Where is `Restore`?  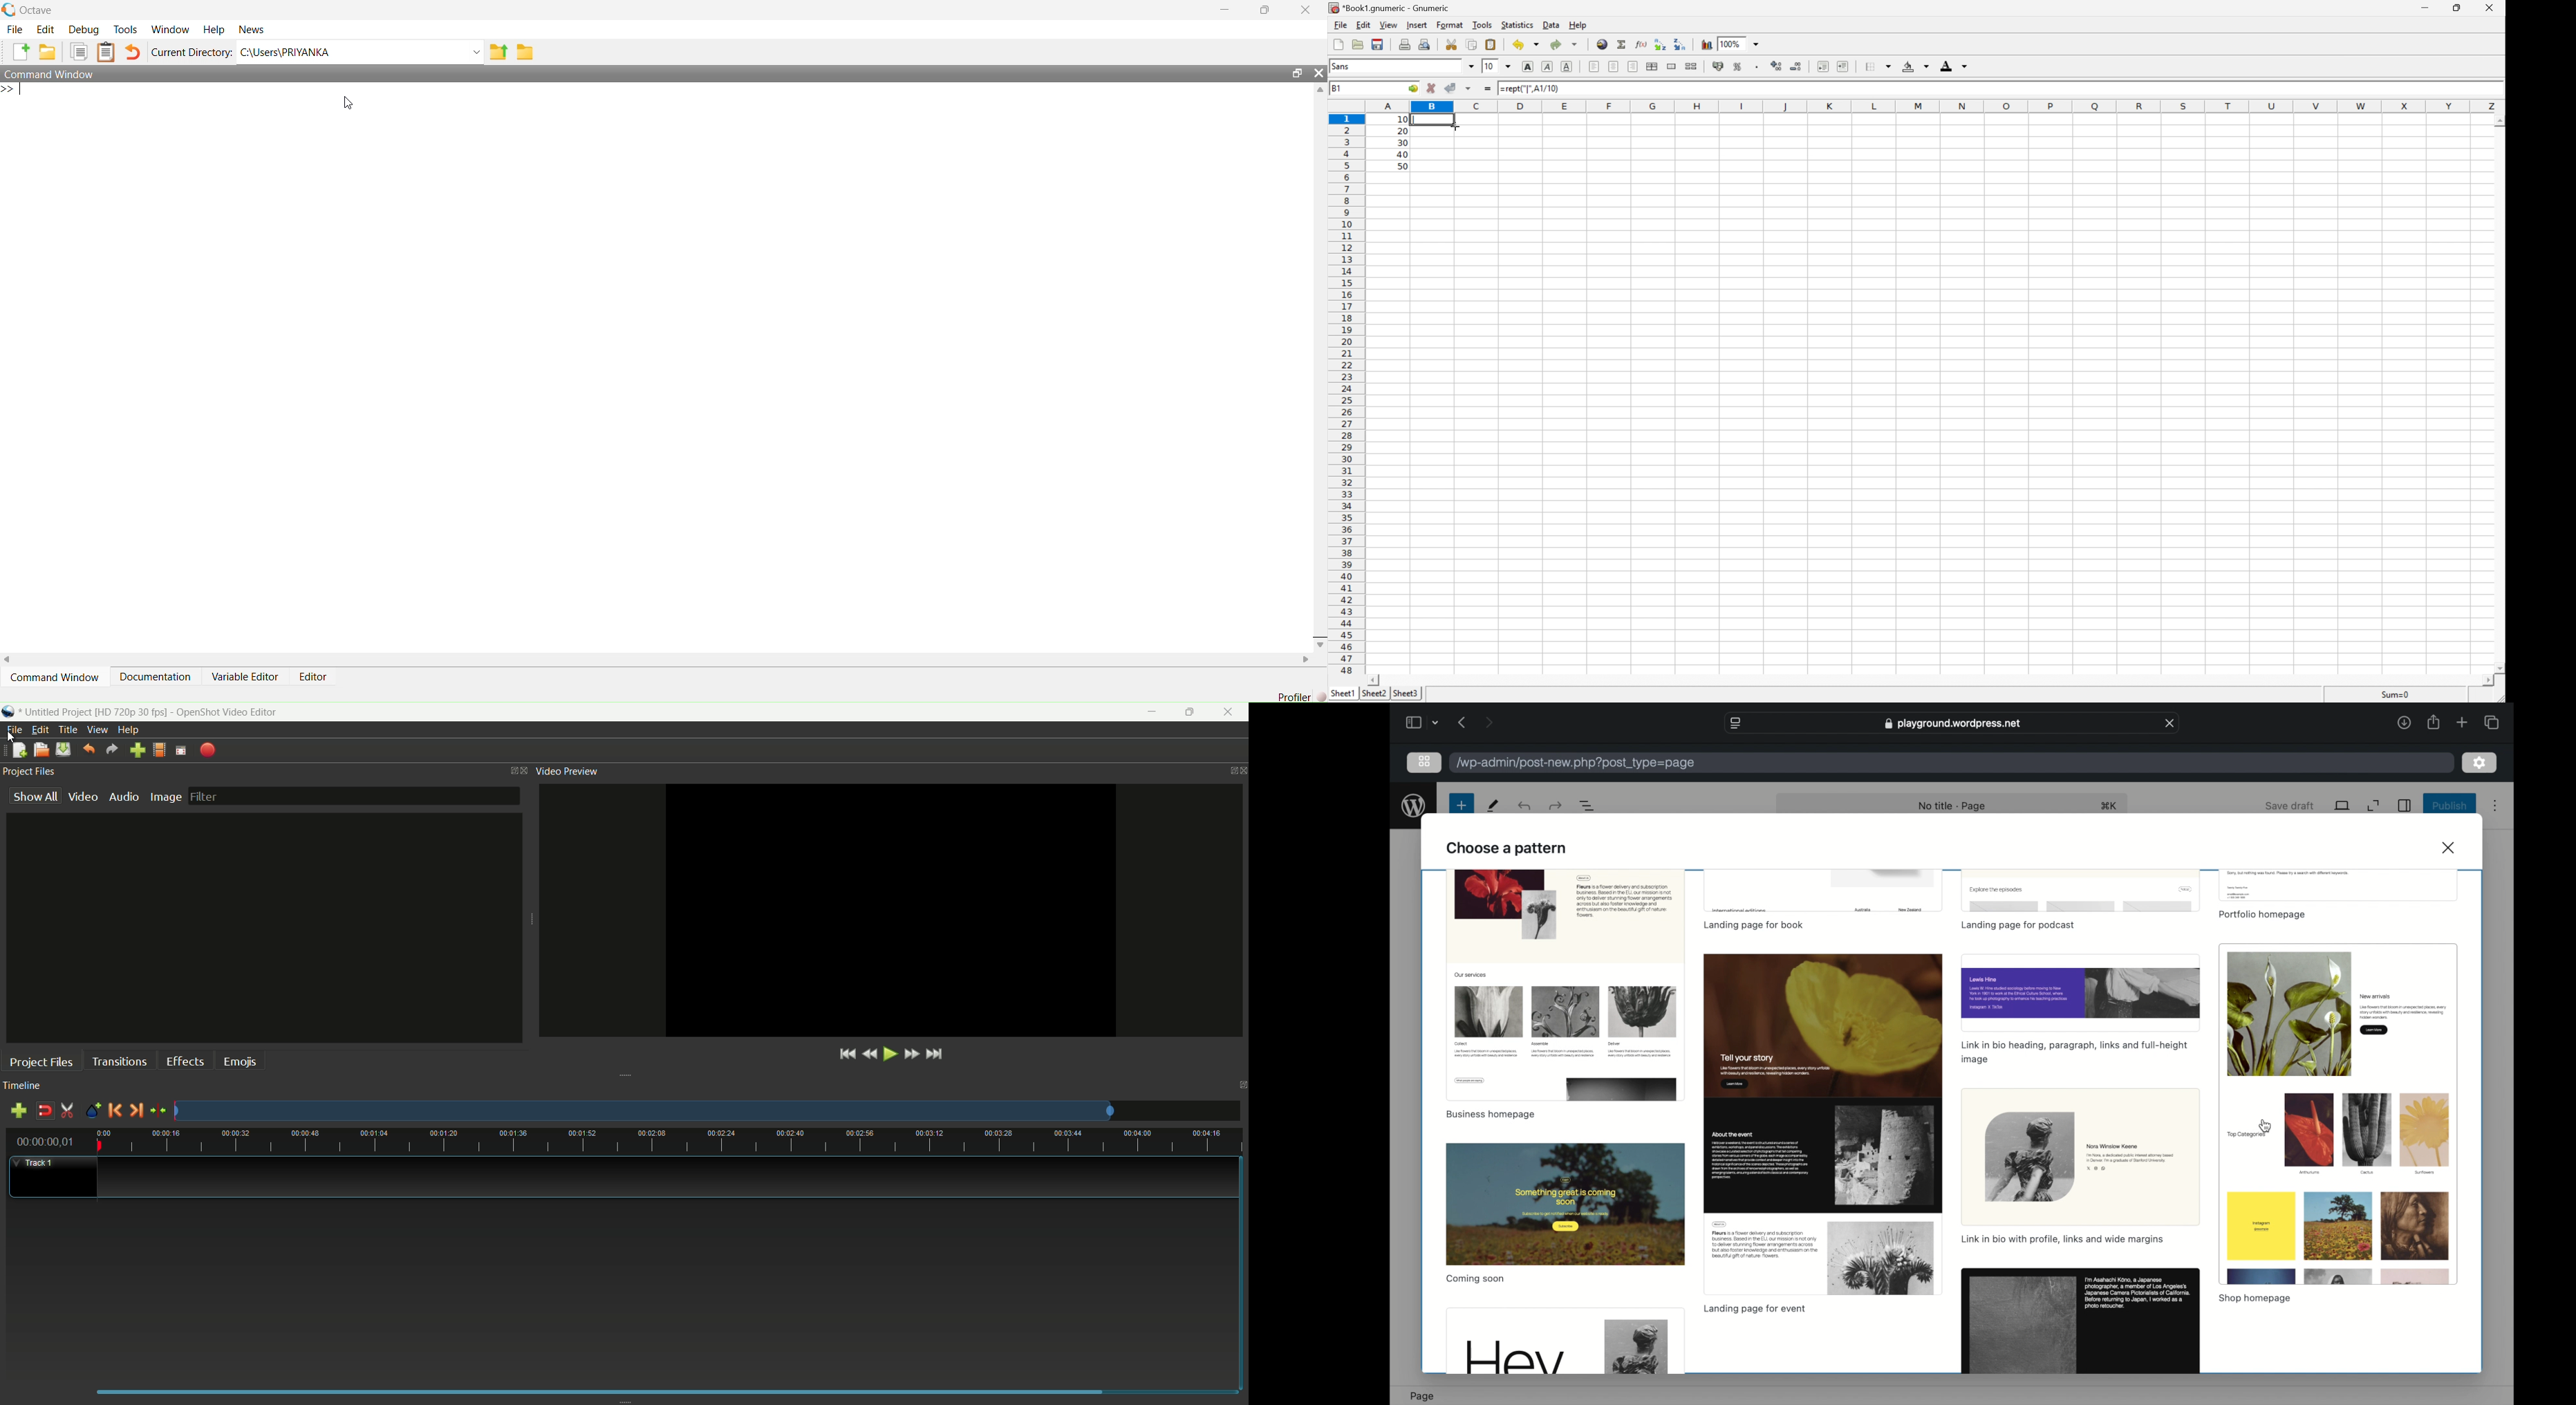 Restore is located at coordinates (1298, 73).